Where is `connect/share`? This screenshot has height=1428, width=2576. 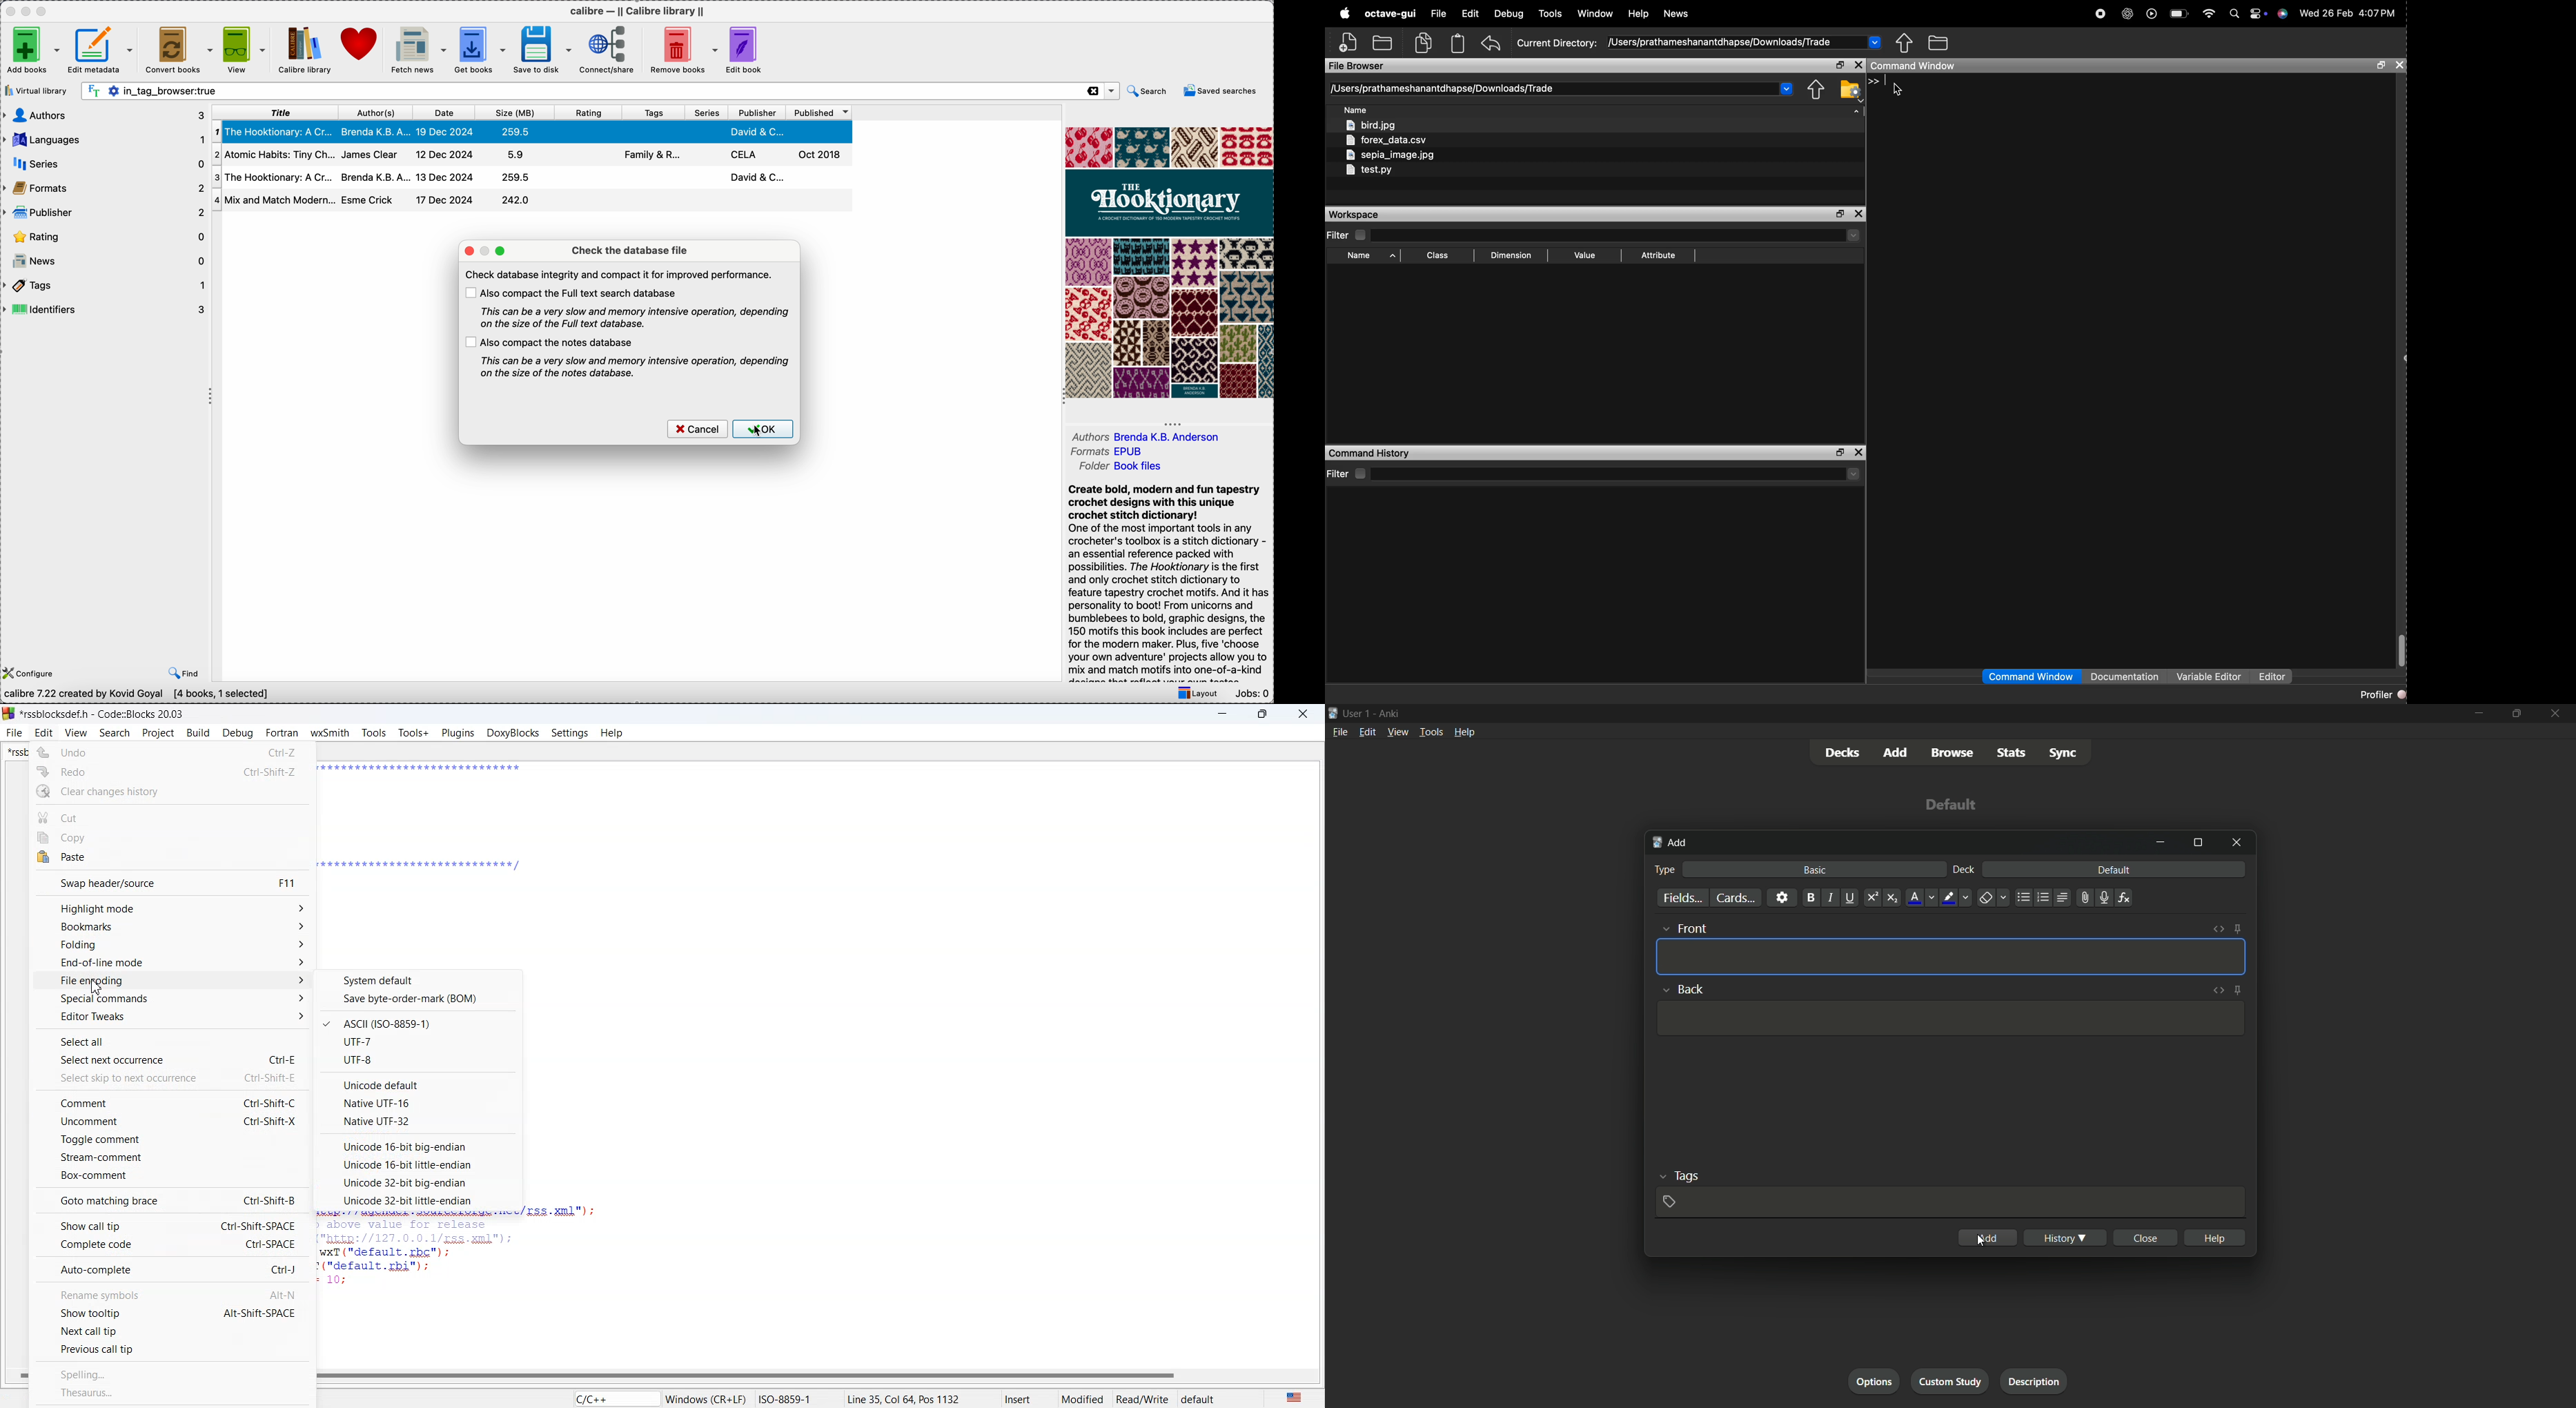 connect/share is located at coordinates (608, 50).